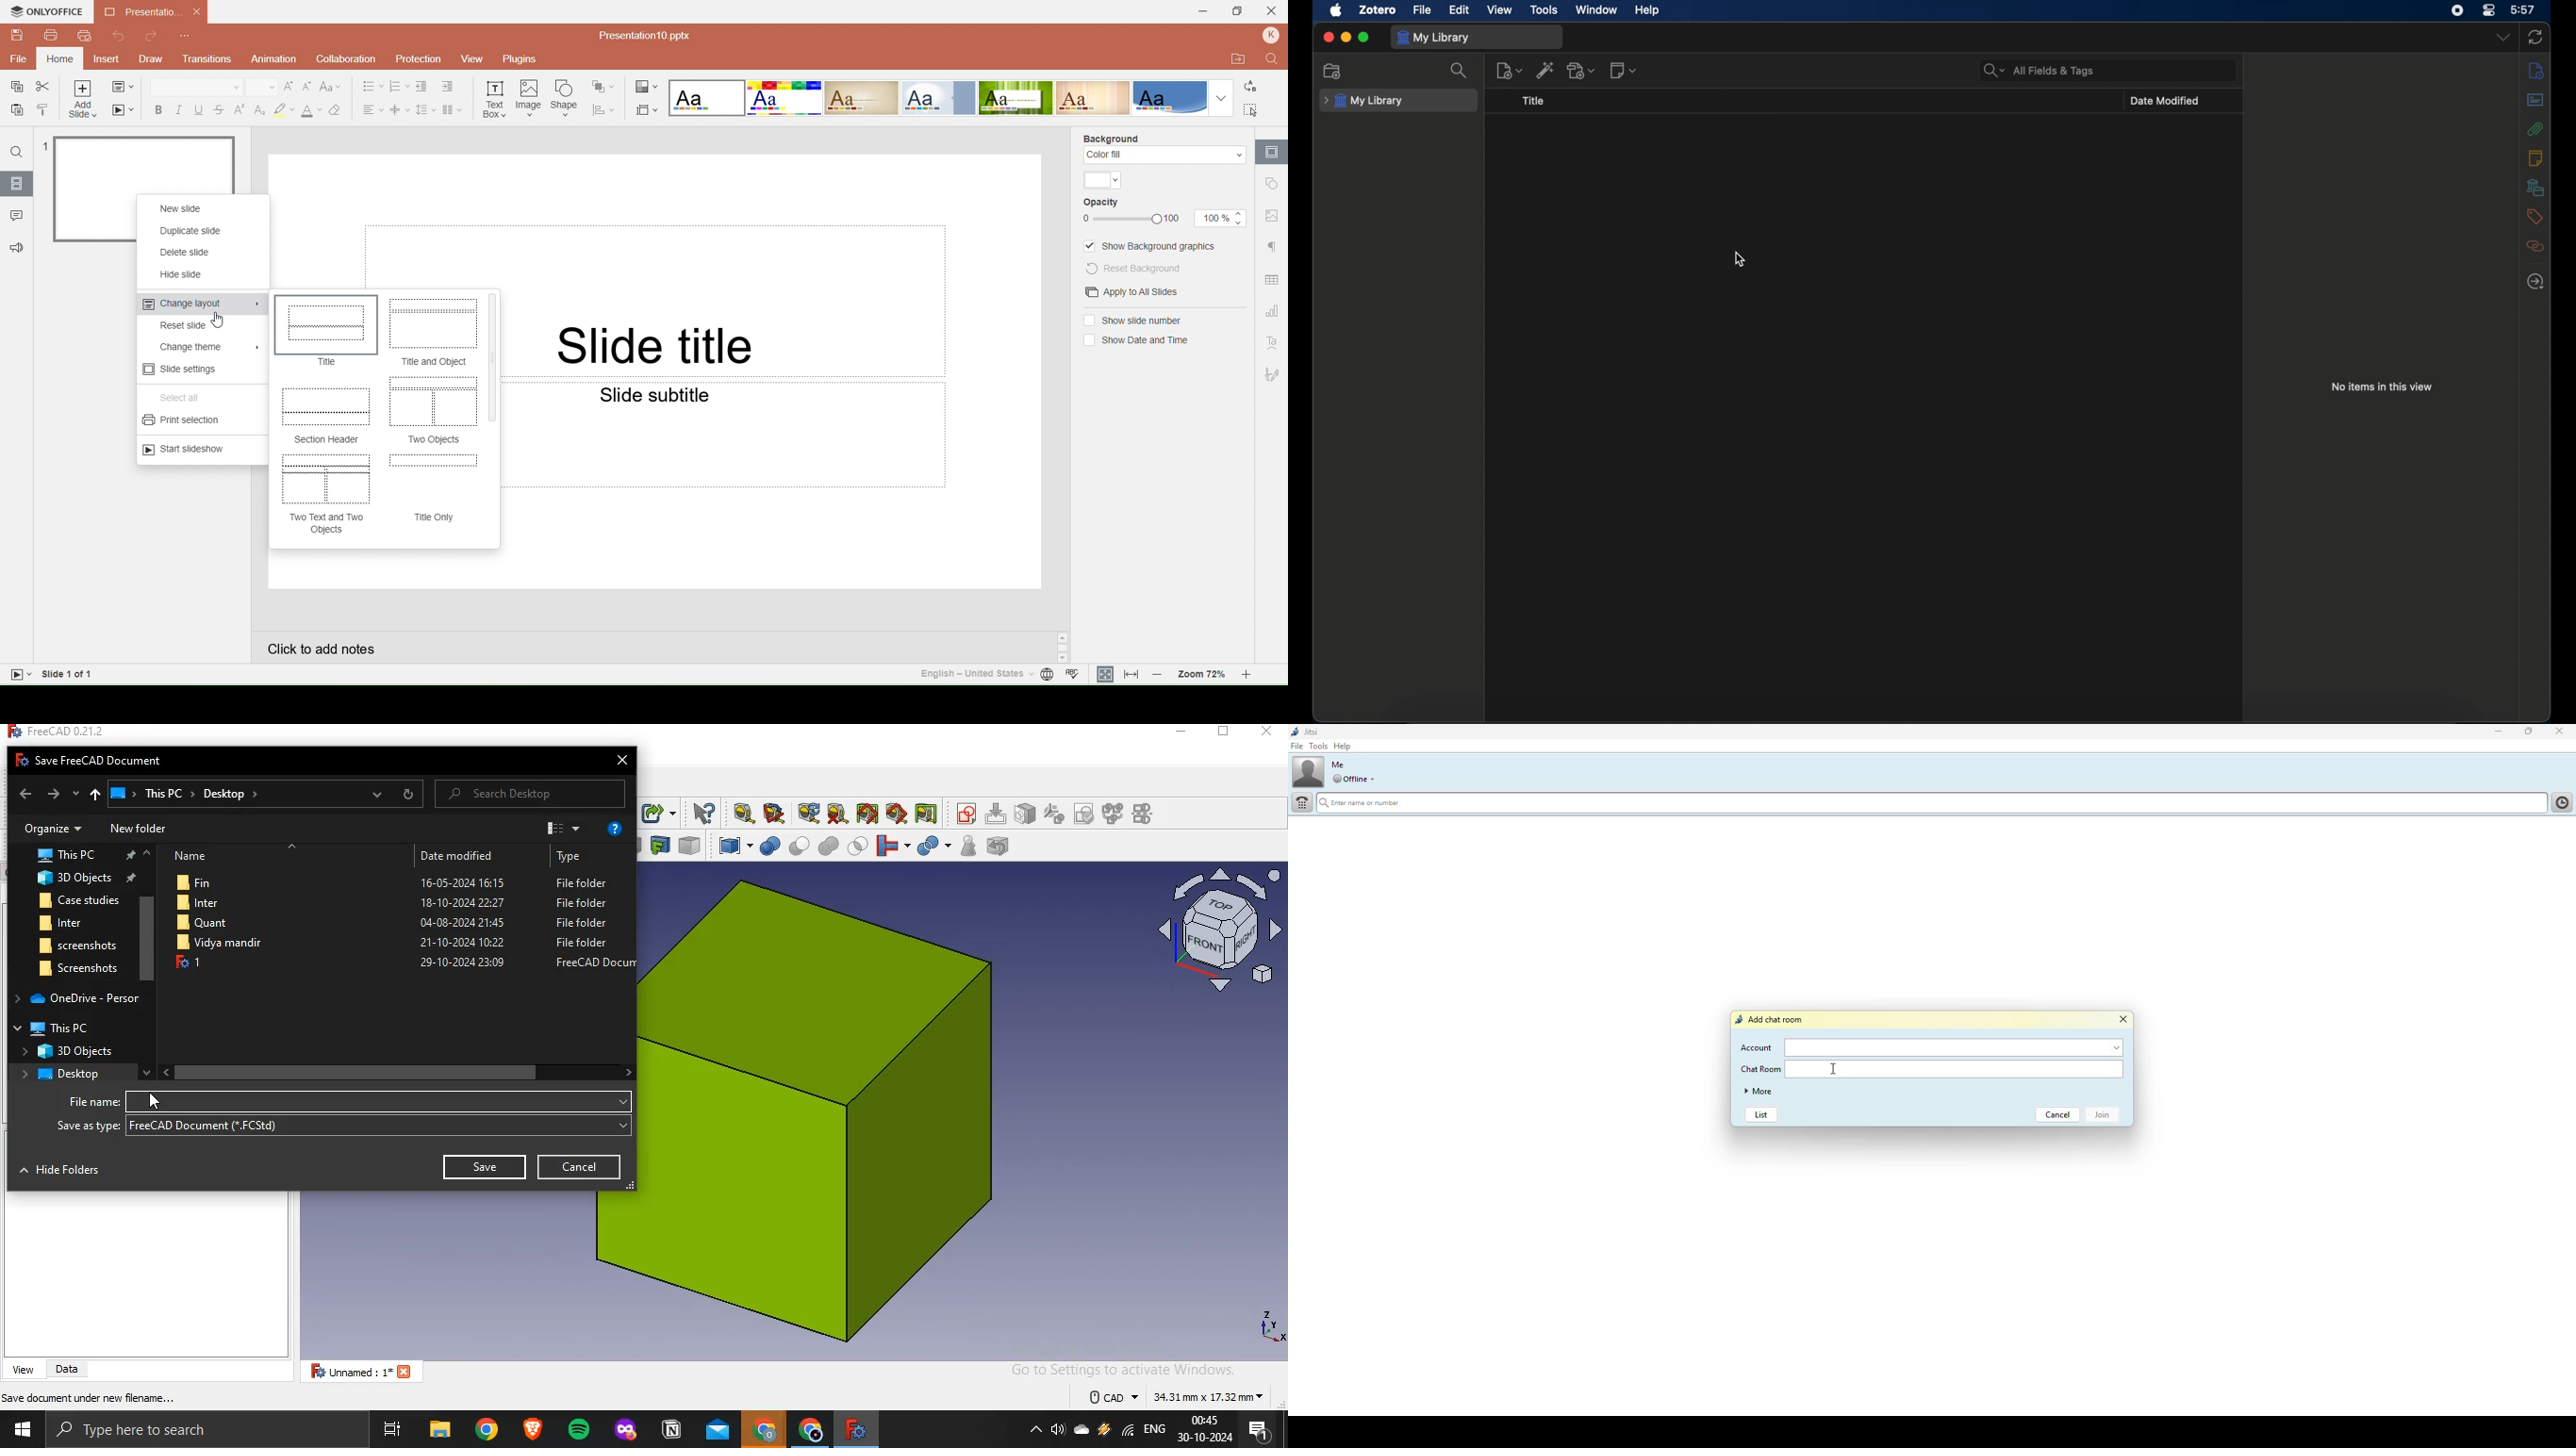  What do you see at coordinates (1759, 1092) in the screenshot?
I see `more` at bounding box center [1759, 1092].